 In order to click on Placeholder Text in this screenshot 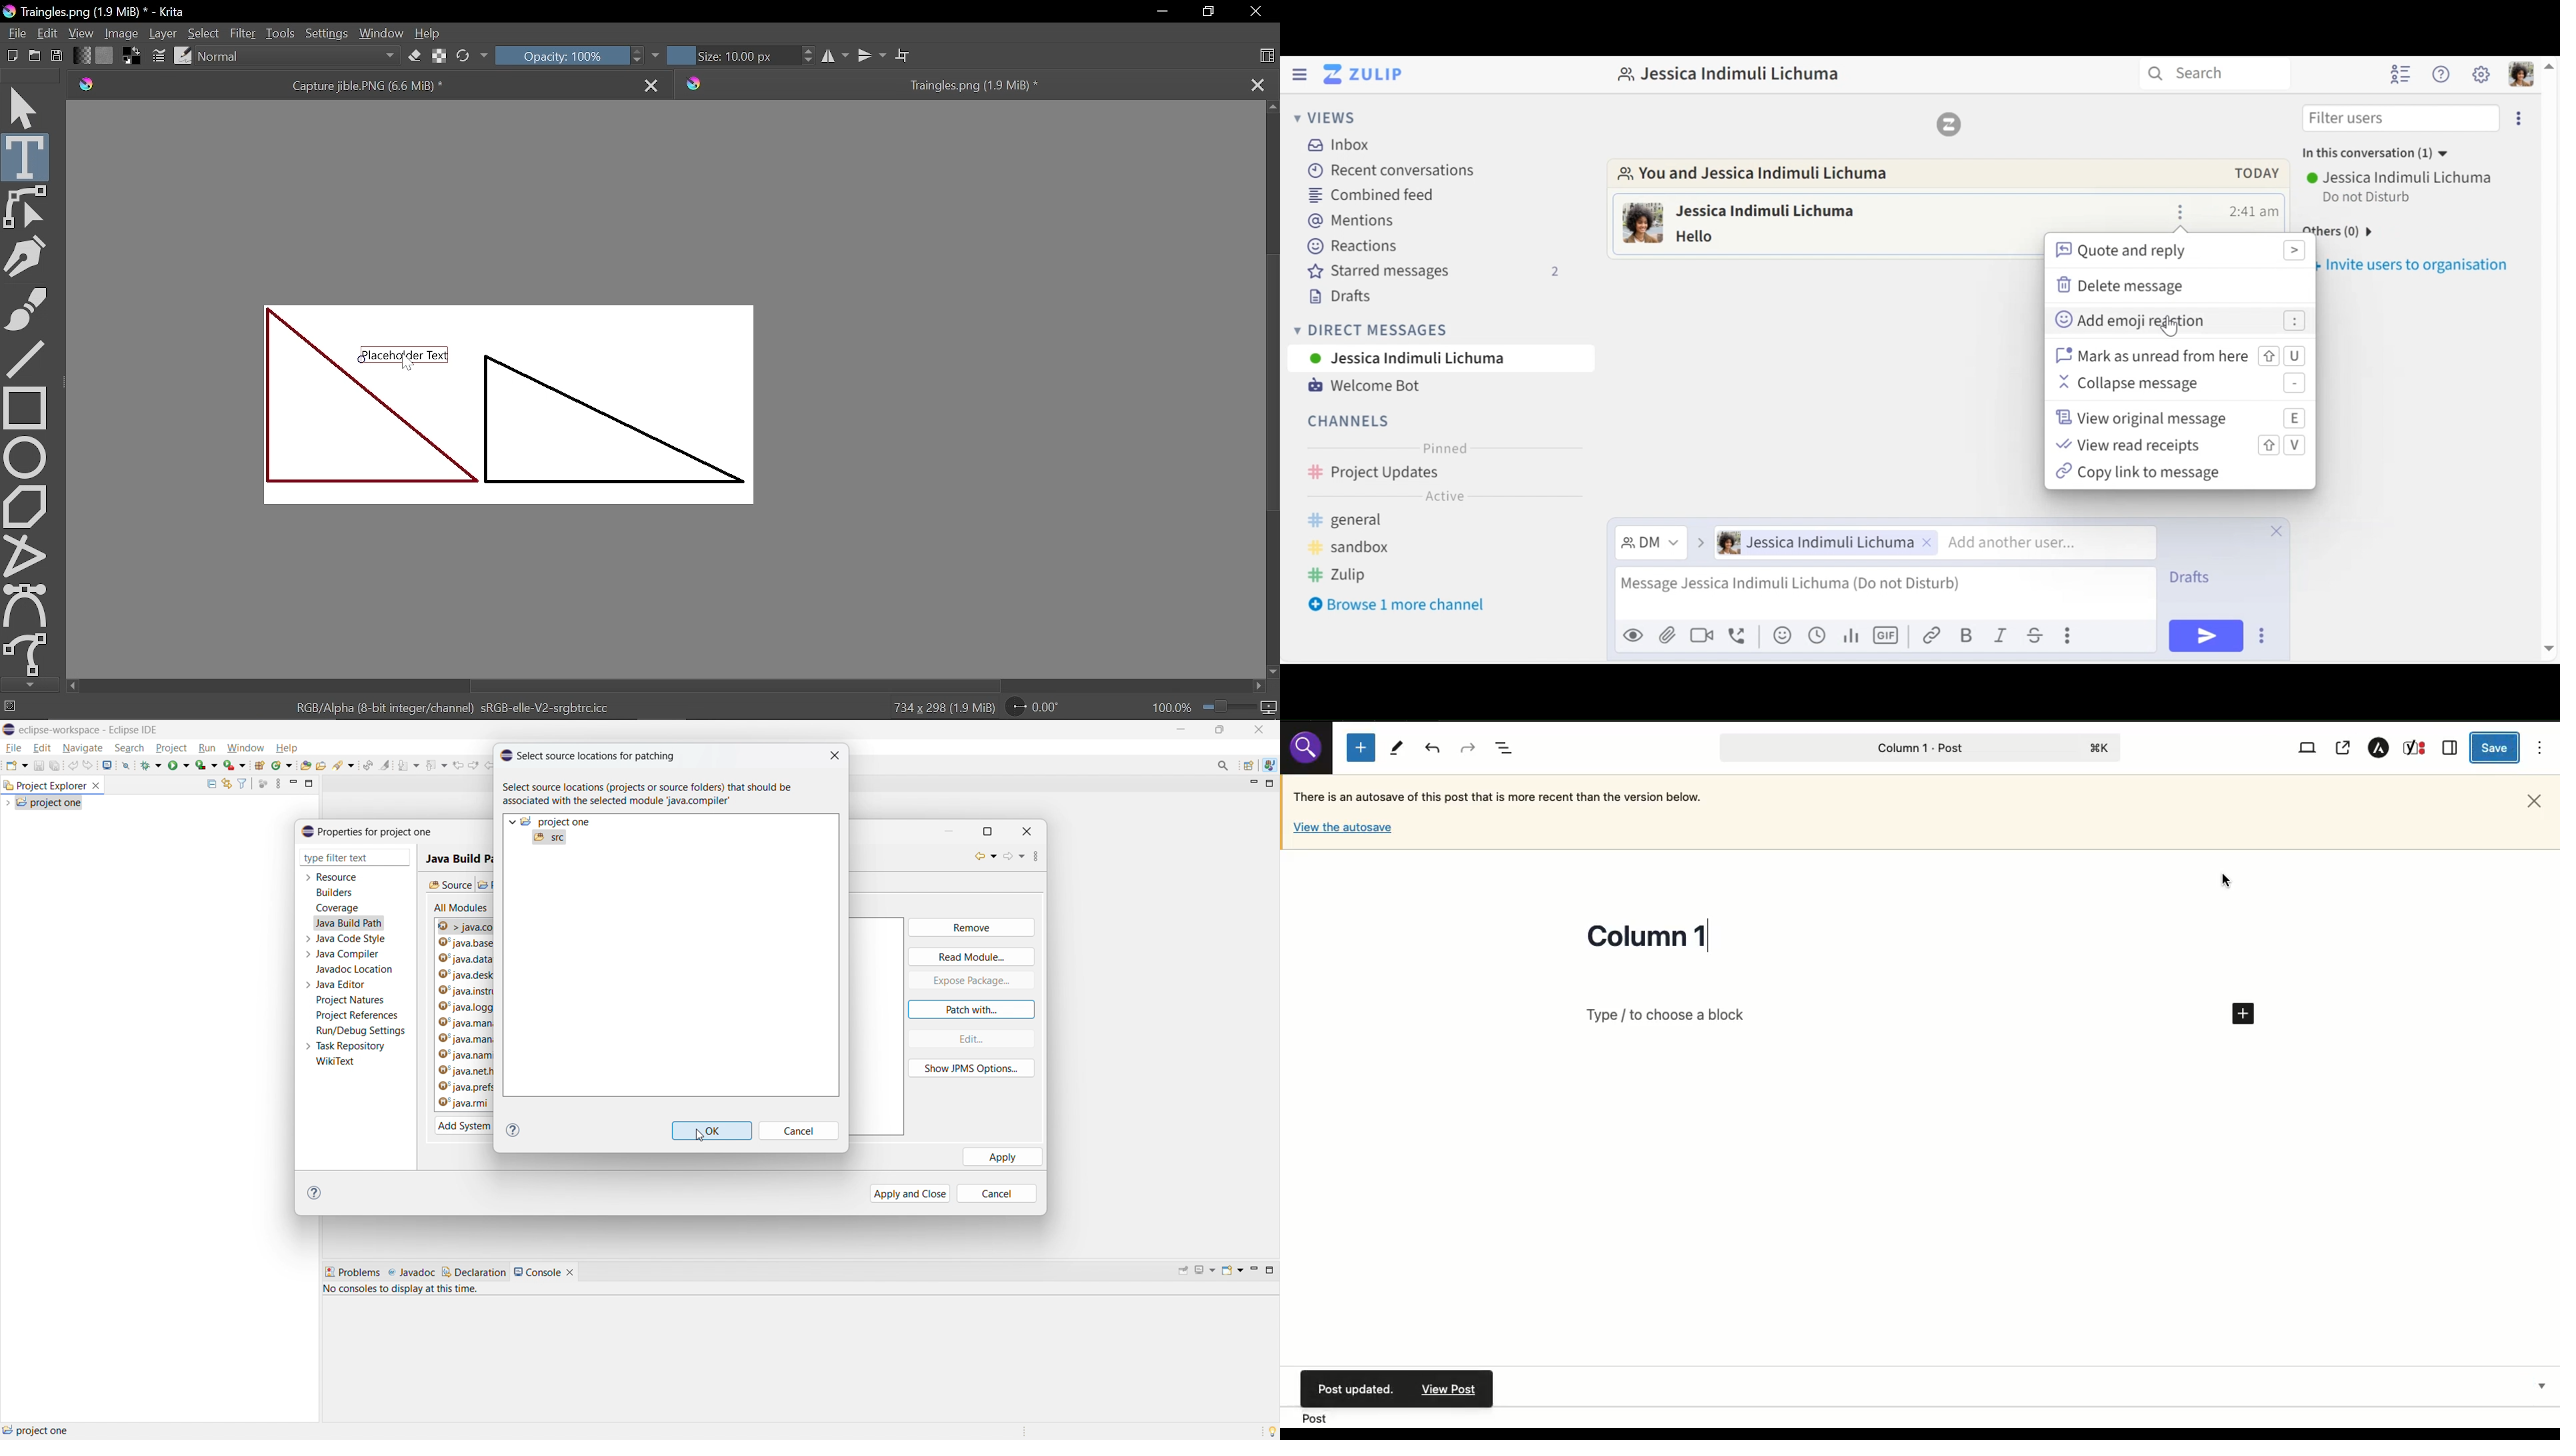, I will do `click(506, 405)`.